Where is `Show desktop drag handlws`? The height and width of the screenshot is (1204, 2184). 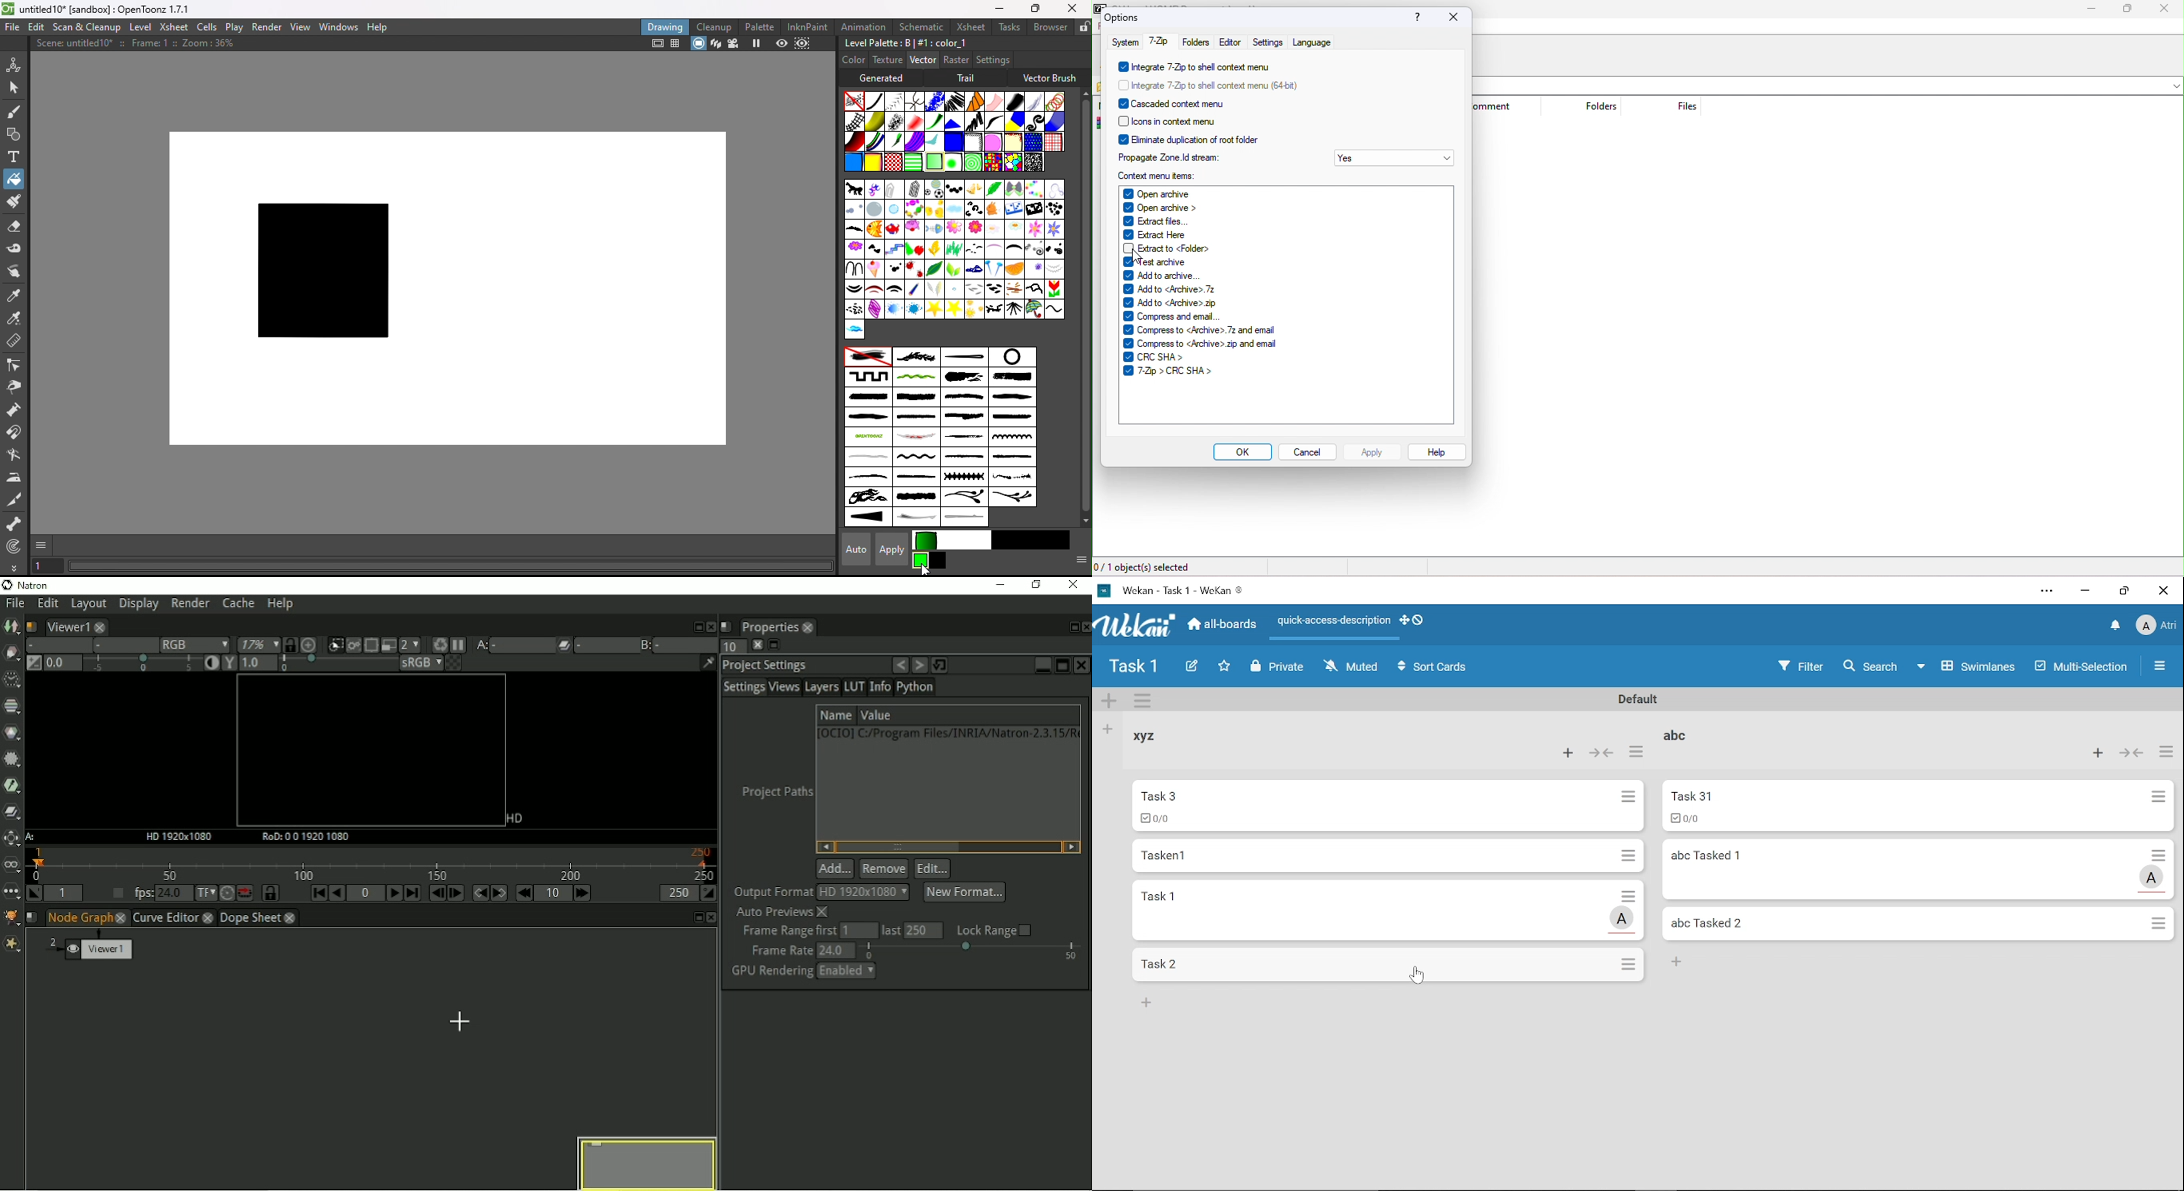 Show desktop drag handlws is located at coordinates (1419, 620).